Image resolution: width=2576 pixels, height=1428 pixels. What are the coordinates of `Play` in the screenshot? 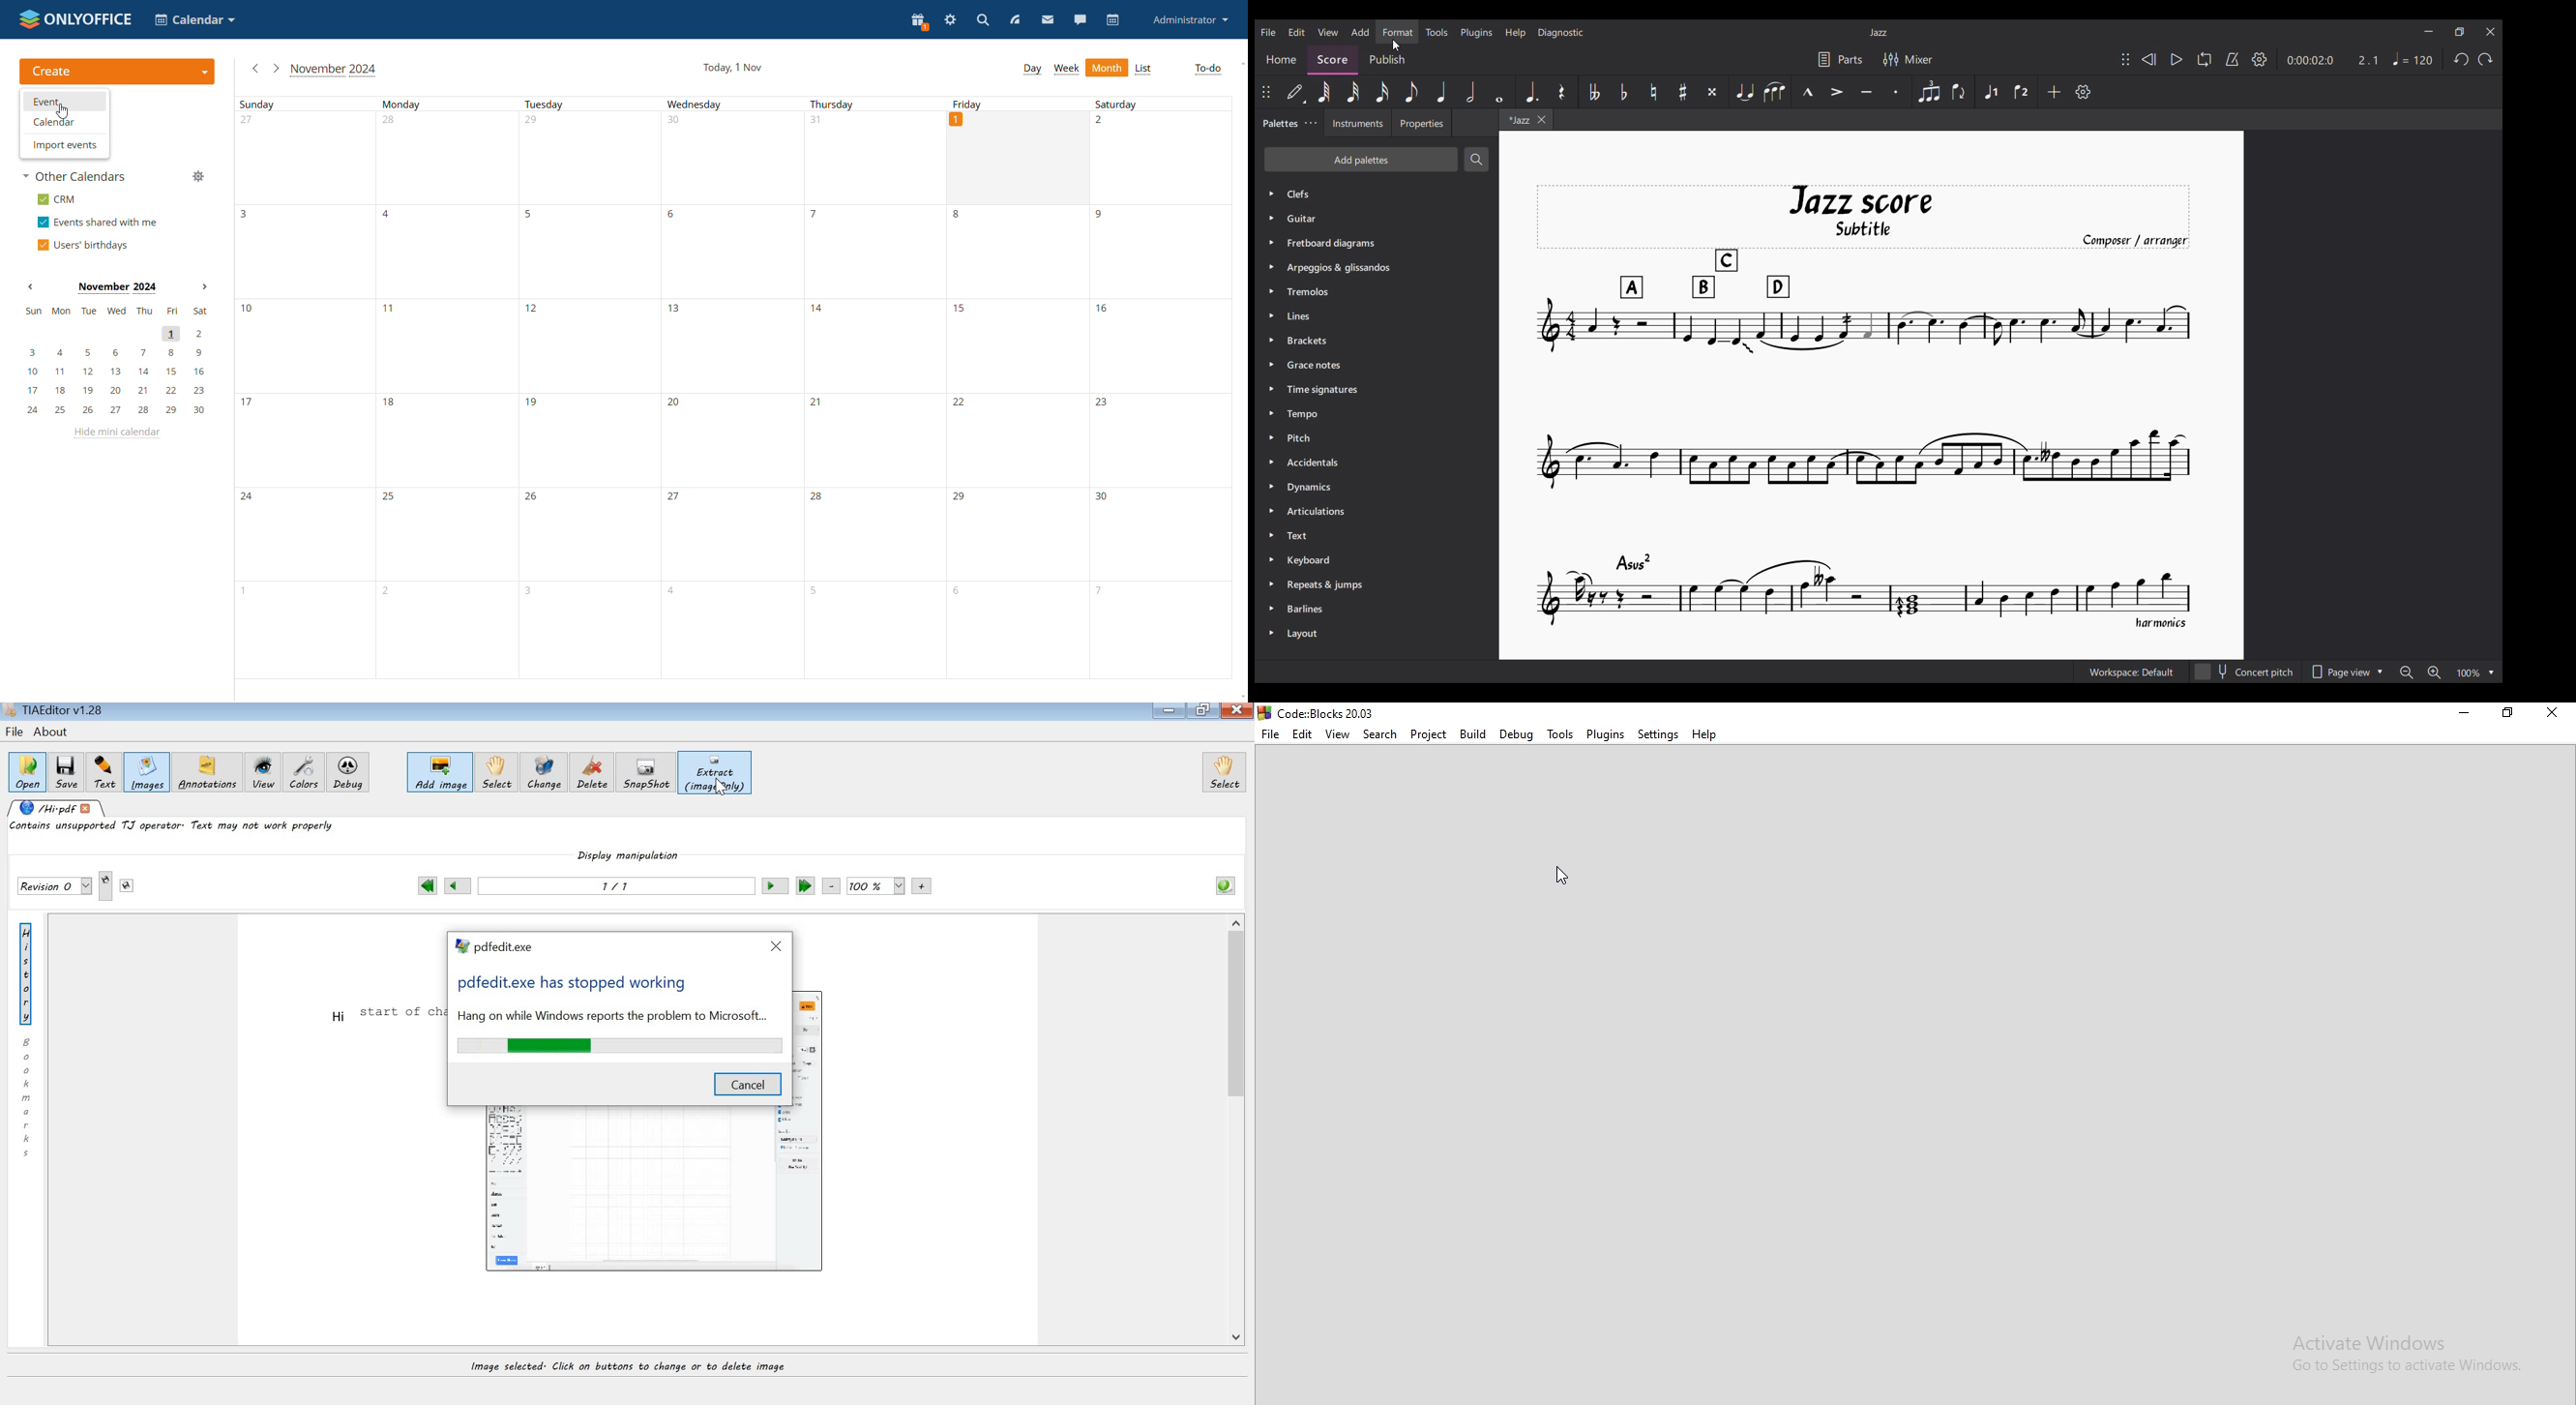 It's located at (2177, 60).